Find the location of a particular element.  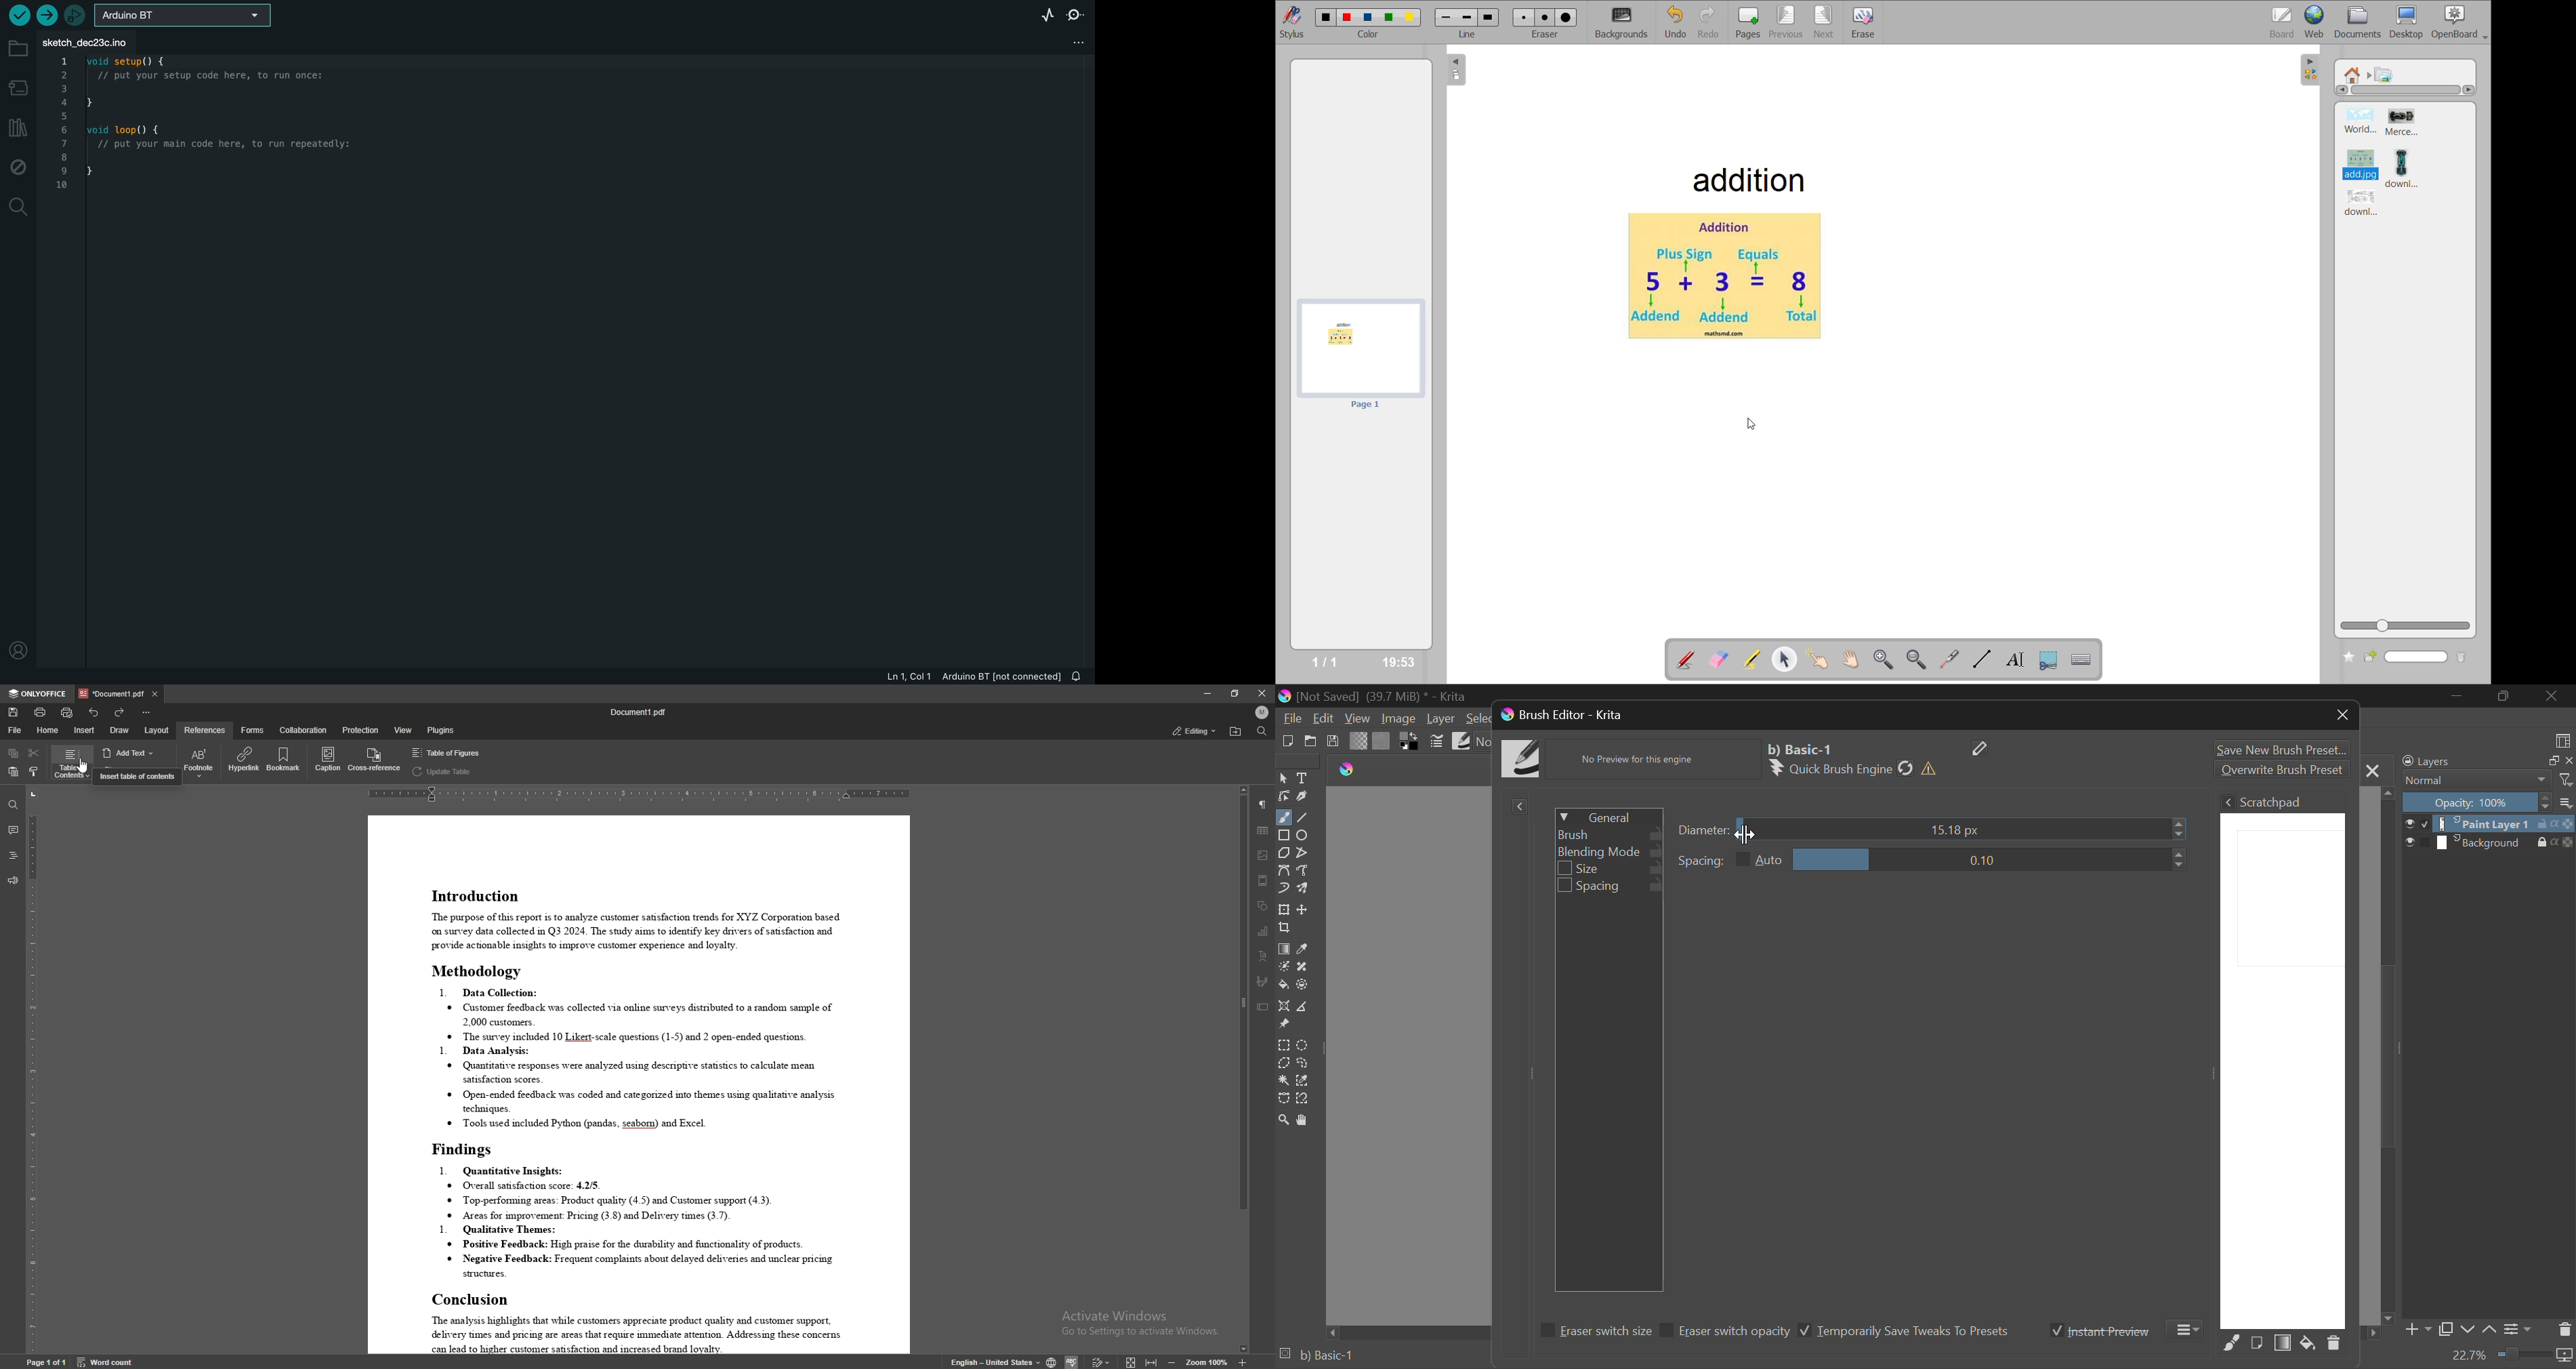

MOUSE_DOWN on Diameter Slider is located at coordinates (1743, 827).